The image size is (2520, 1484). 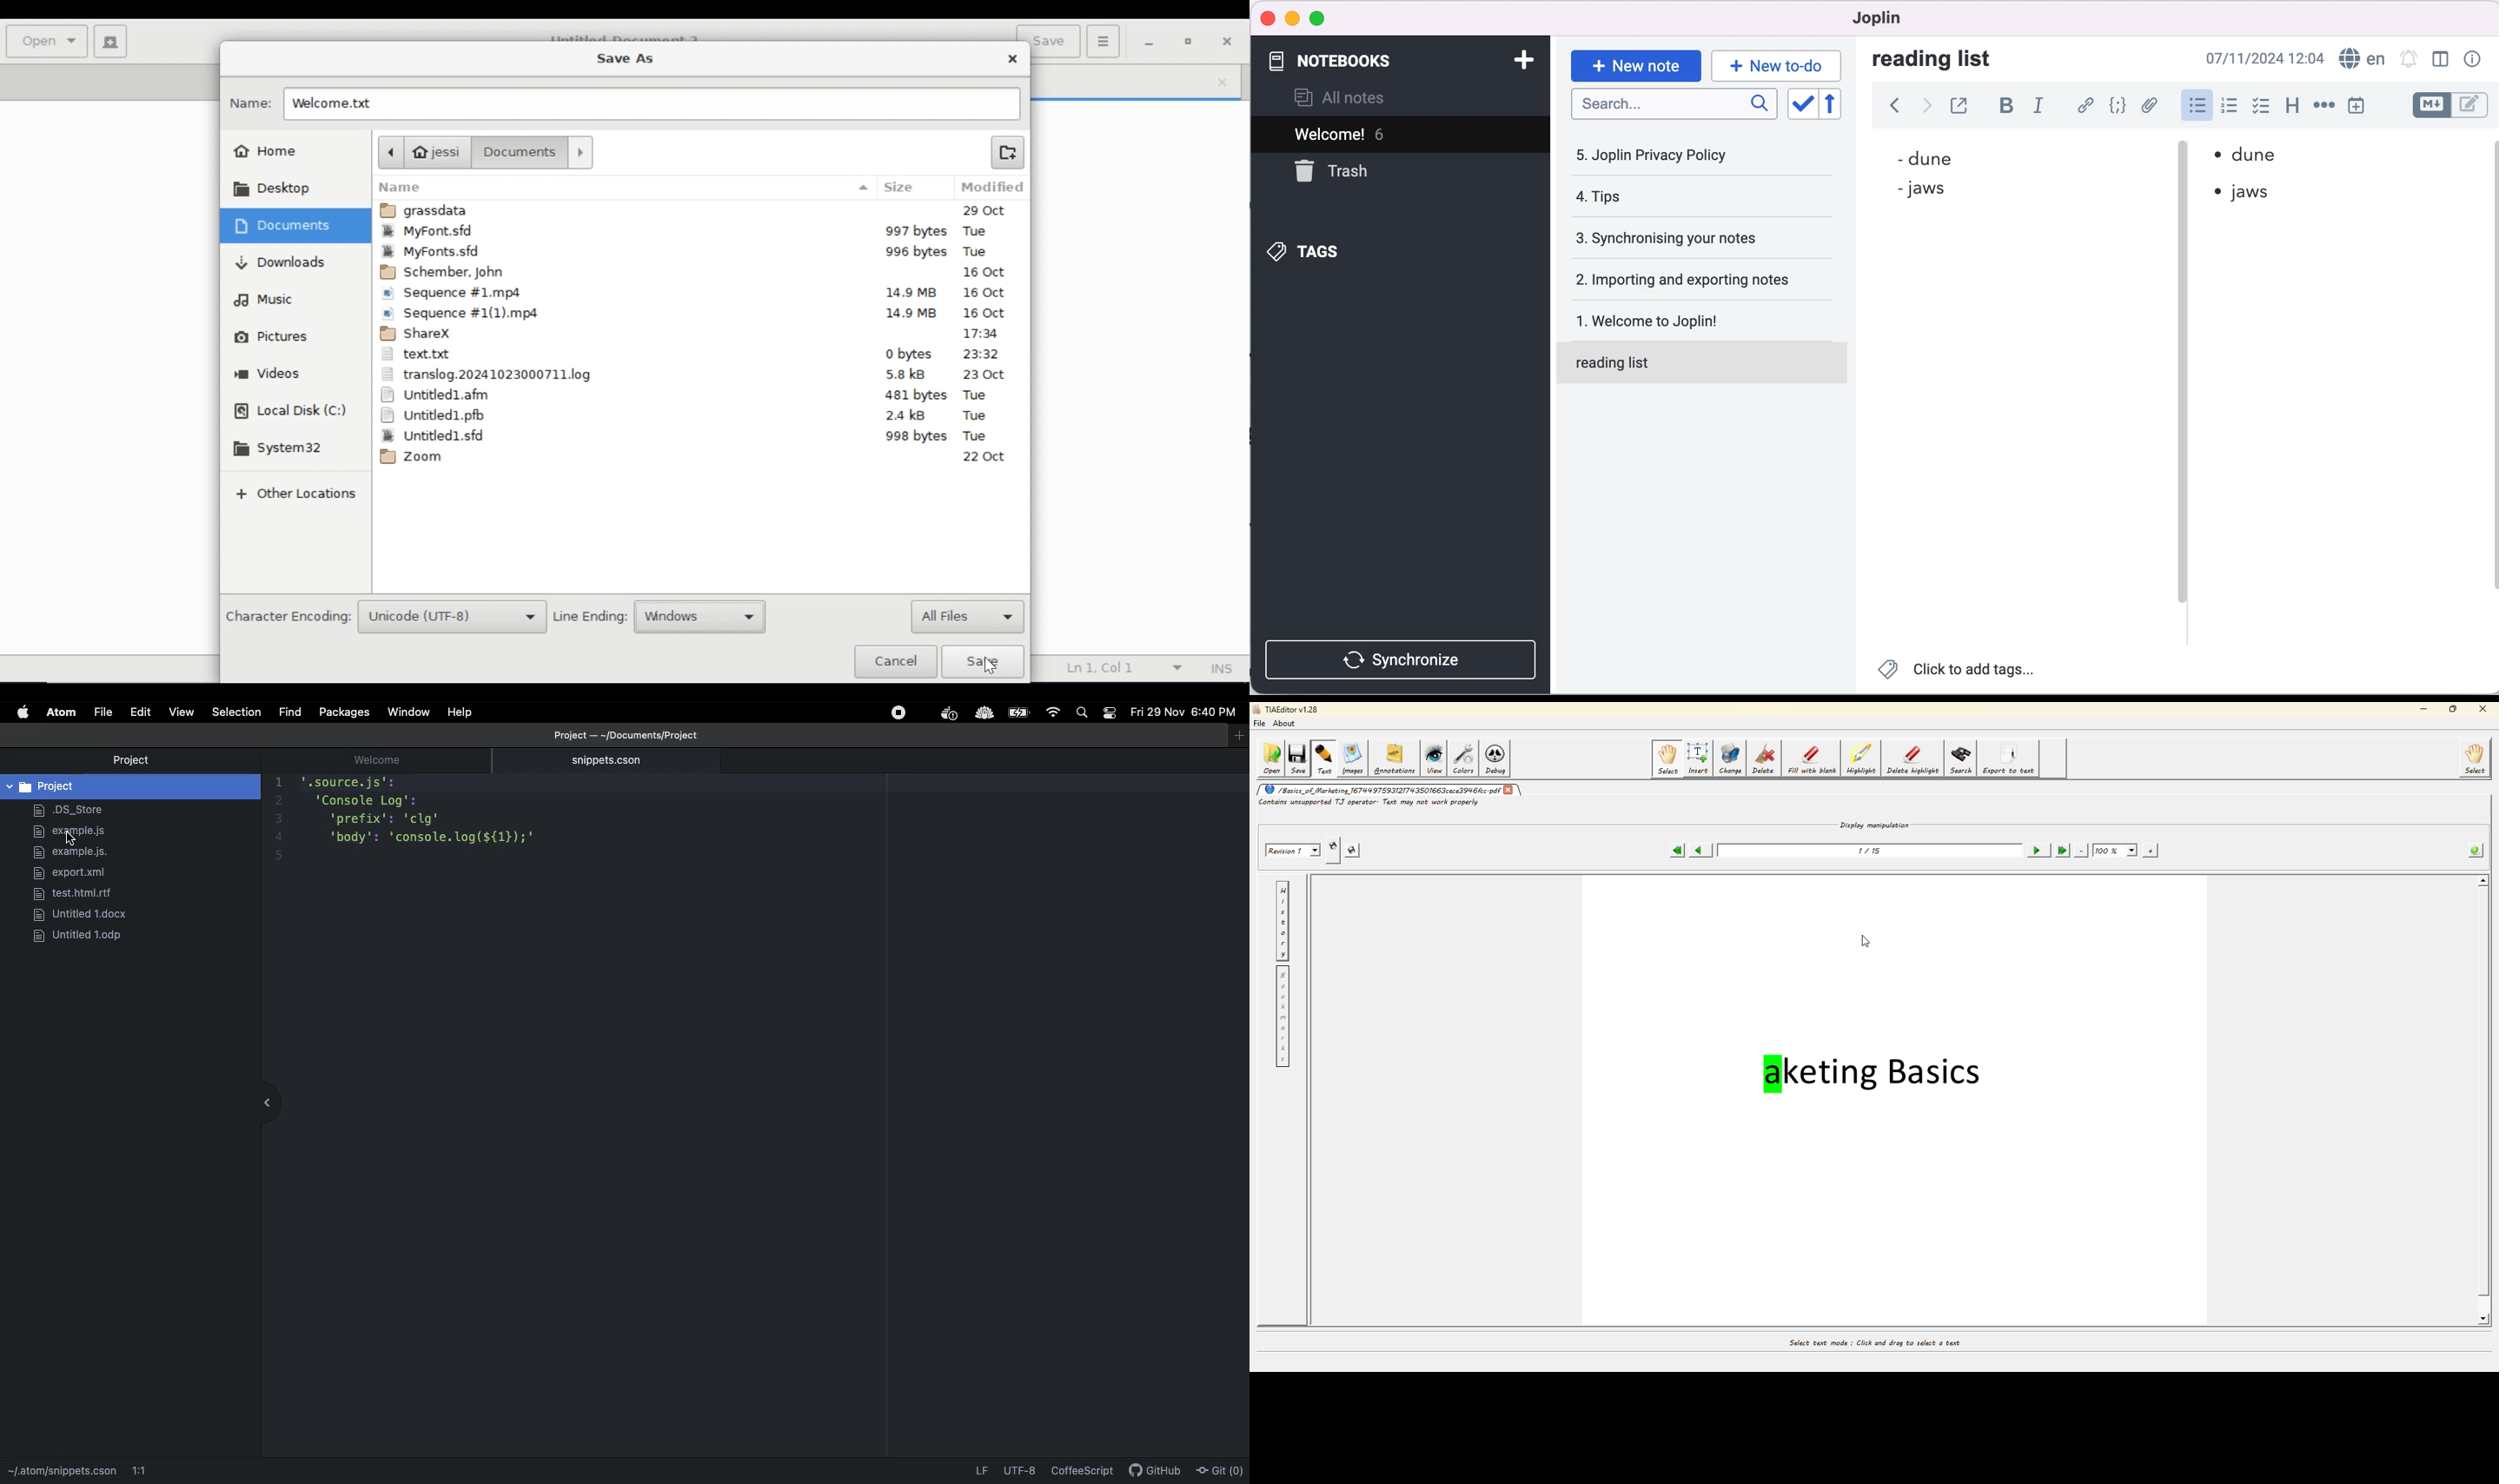 What do you see at coordinates (182, 712) in the screenshot?
I see `View` at bounding box center [182, 712].